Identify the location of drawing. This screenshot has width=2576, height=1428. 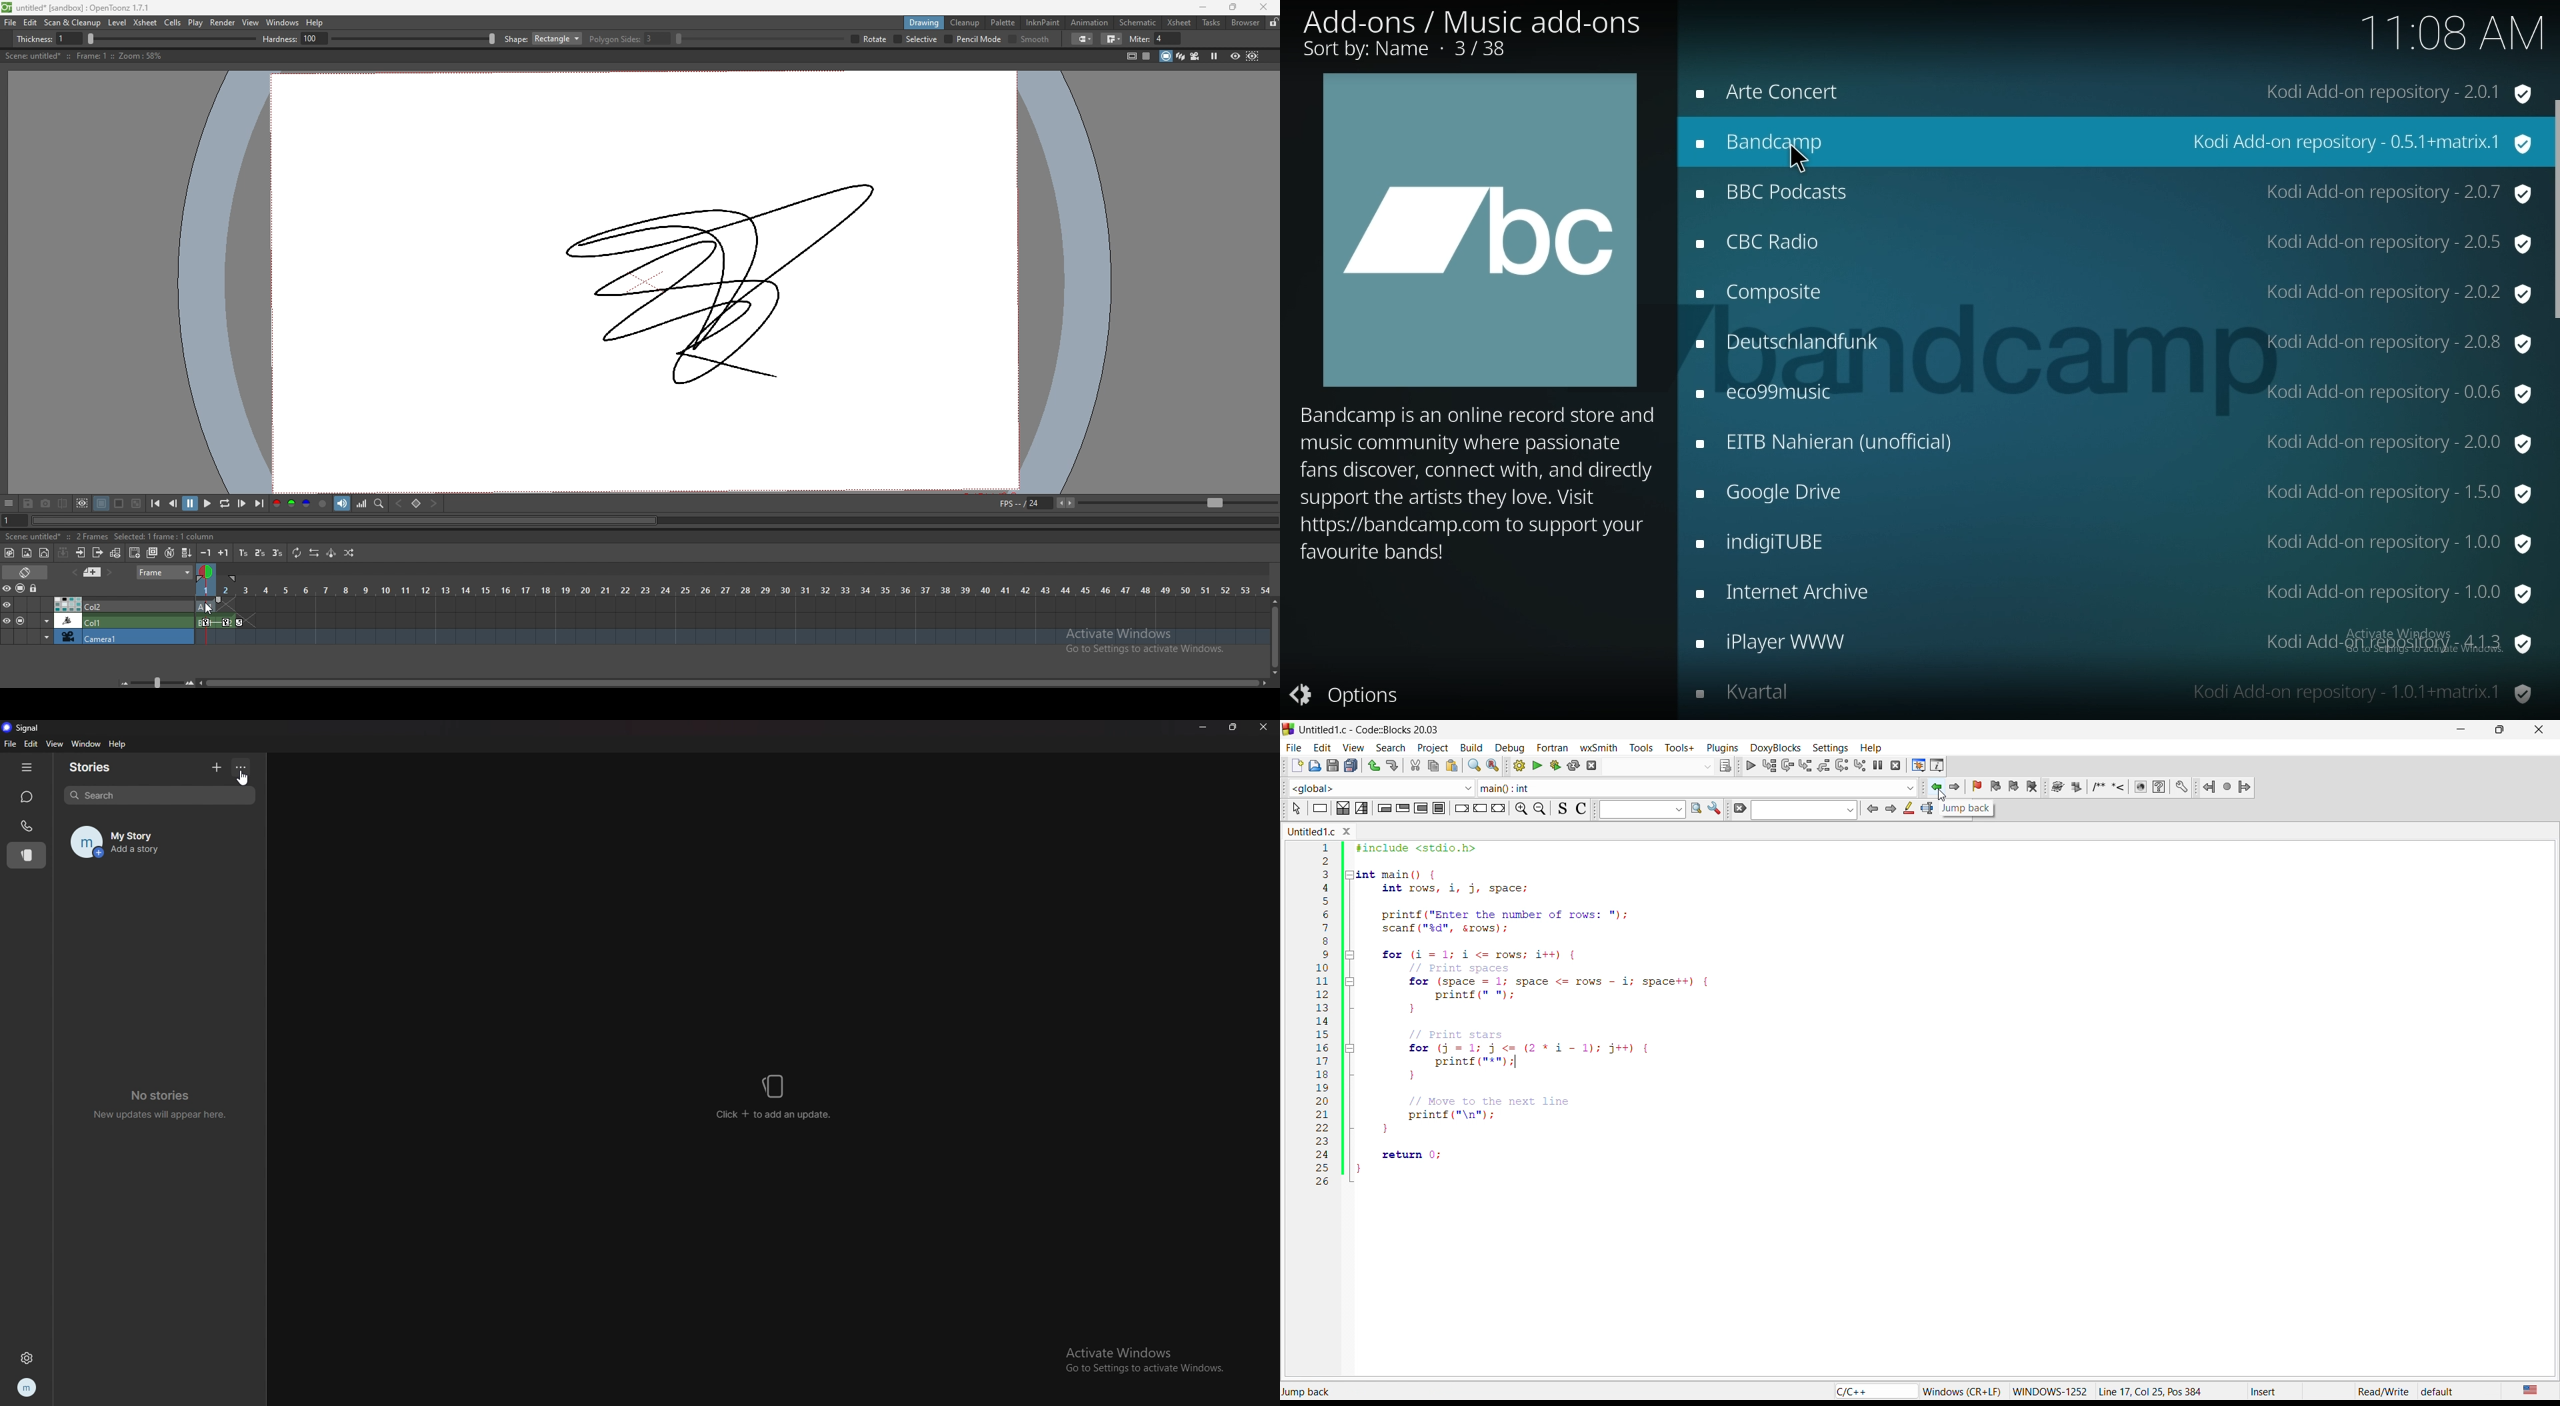
(733, 281).